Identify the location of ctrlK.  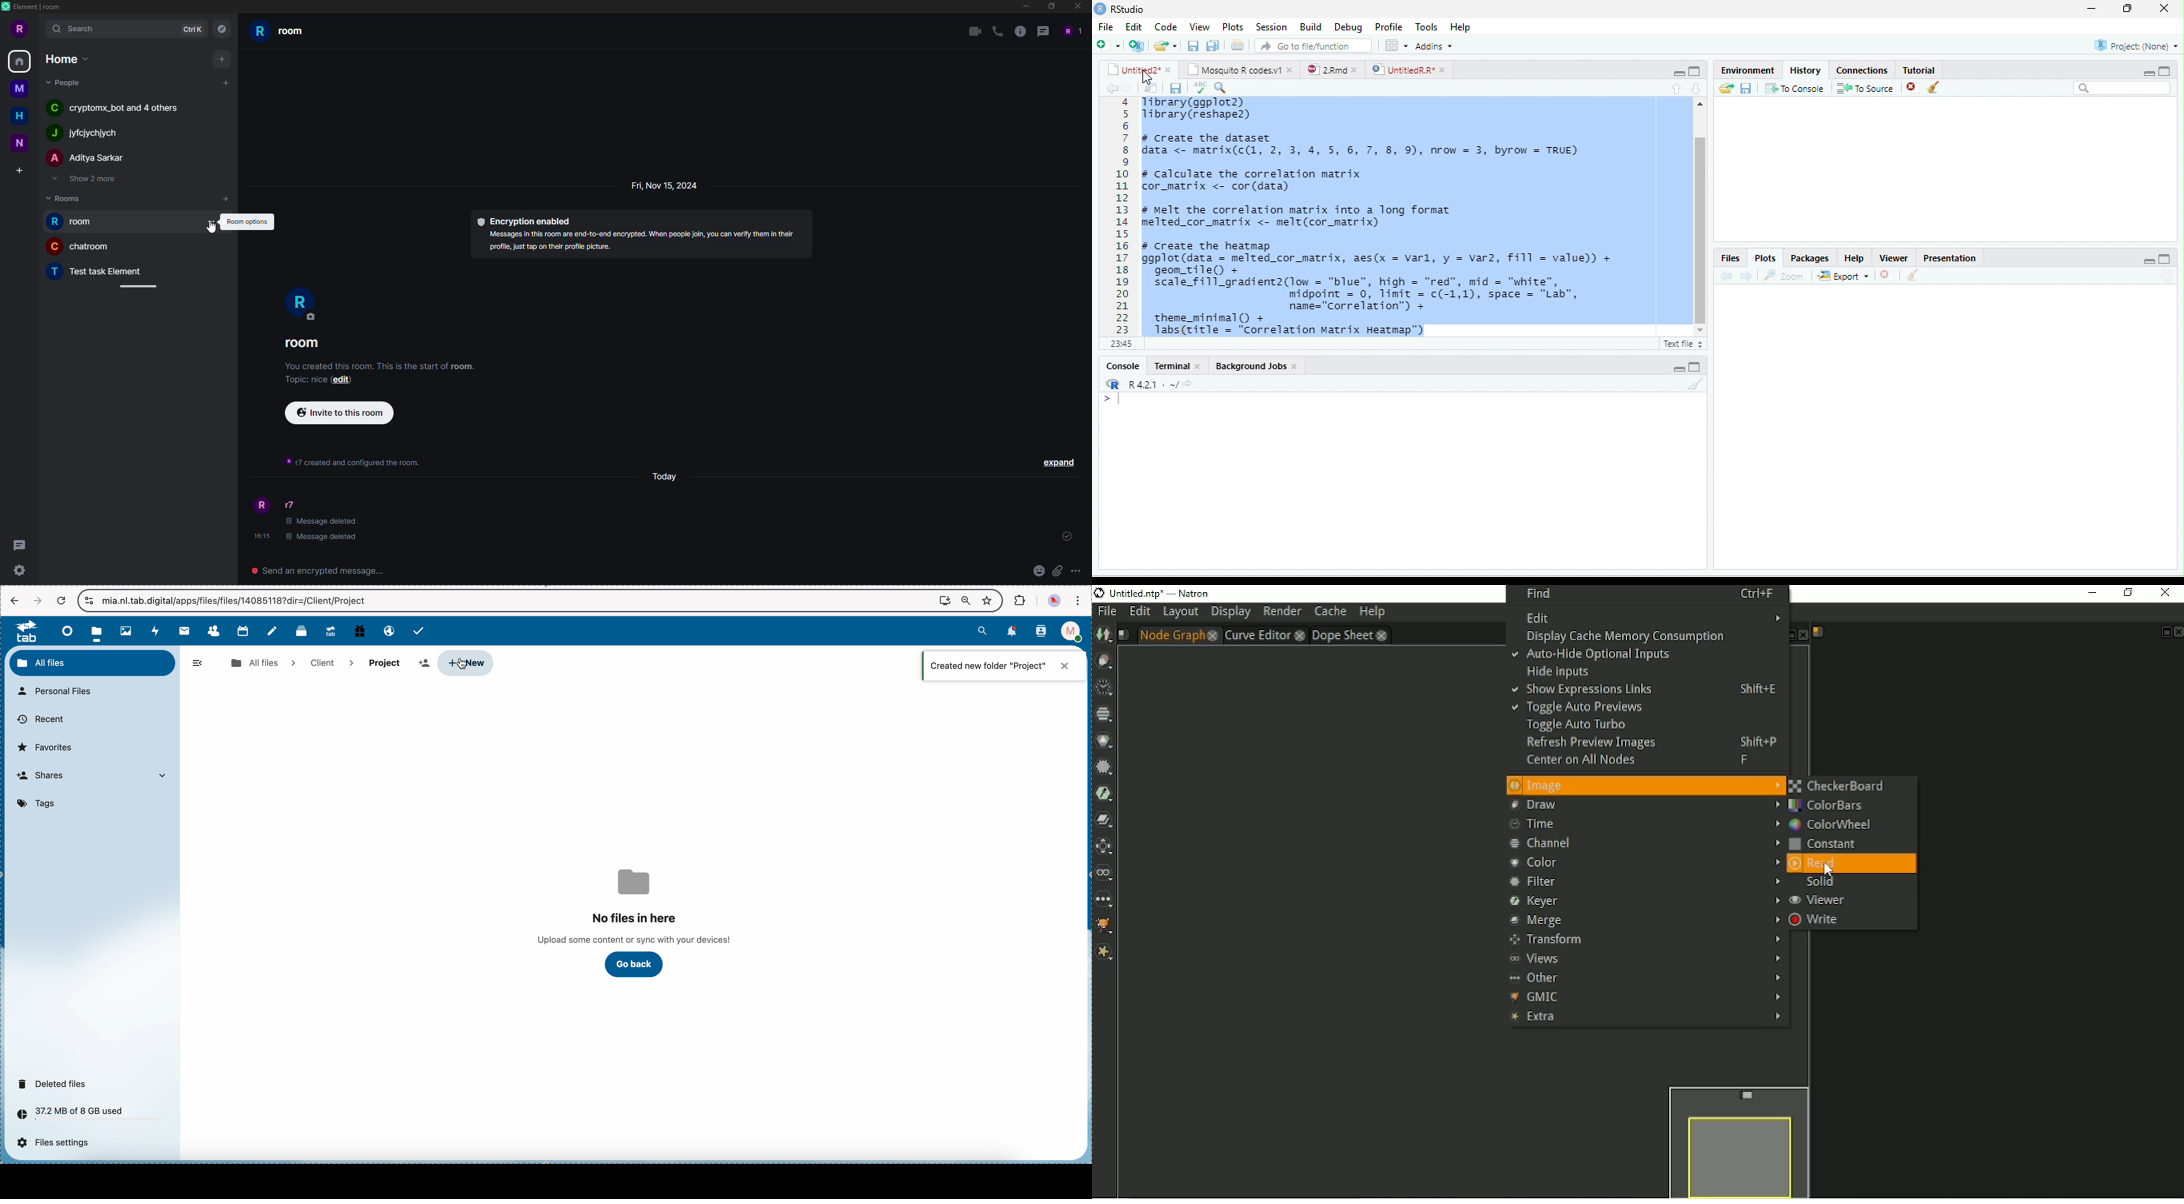
(192, 28).